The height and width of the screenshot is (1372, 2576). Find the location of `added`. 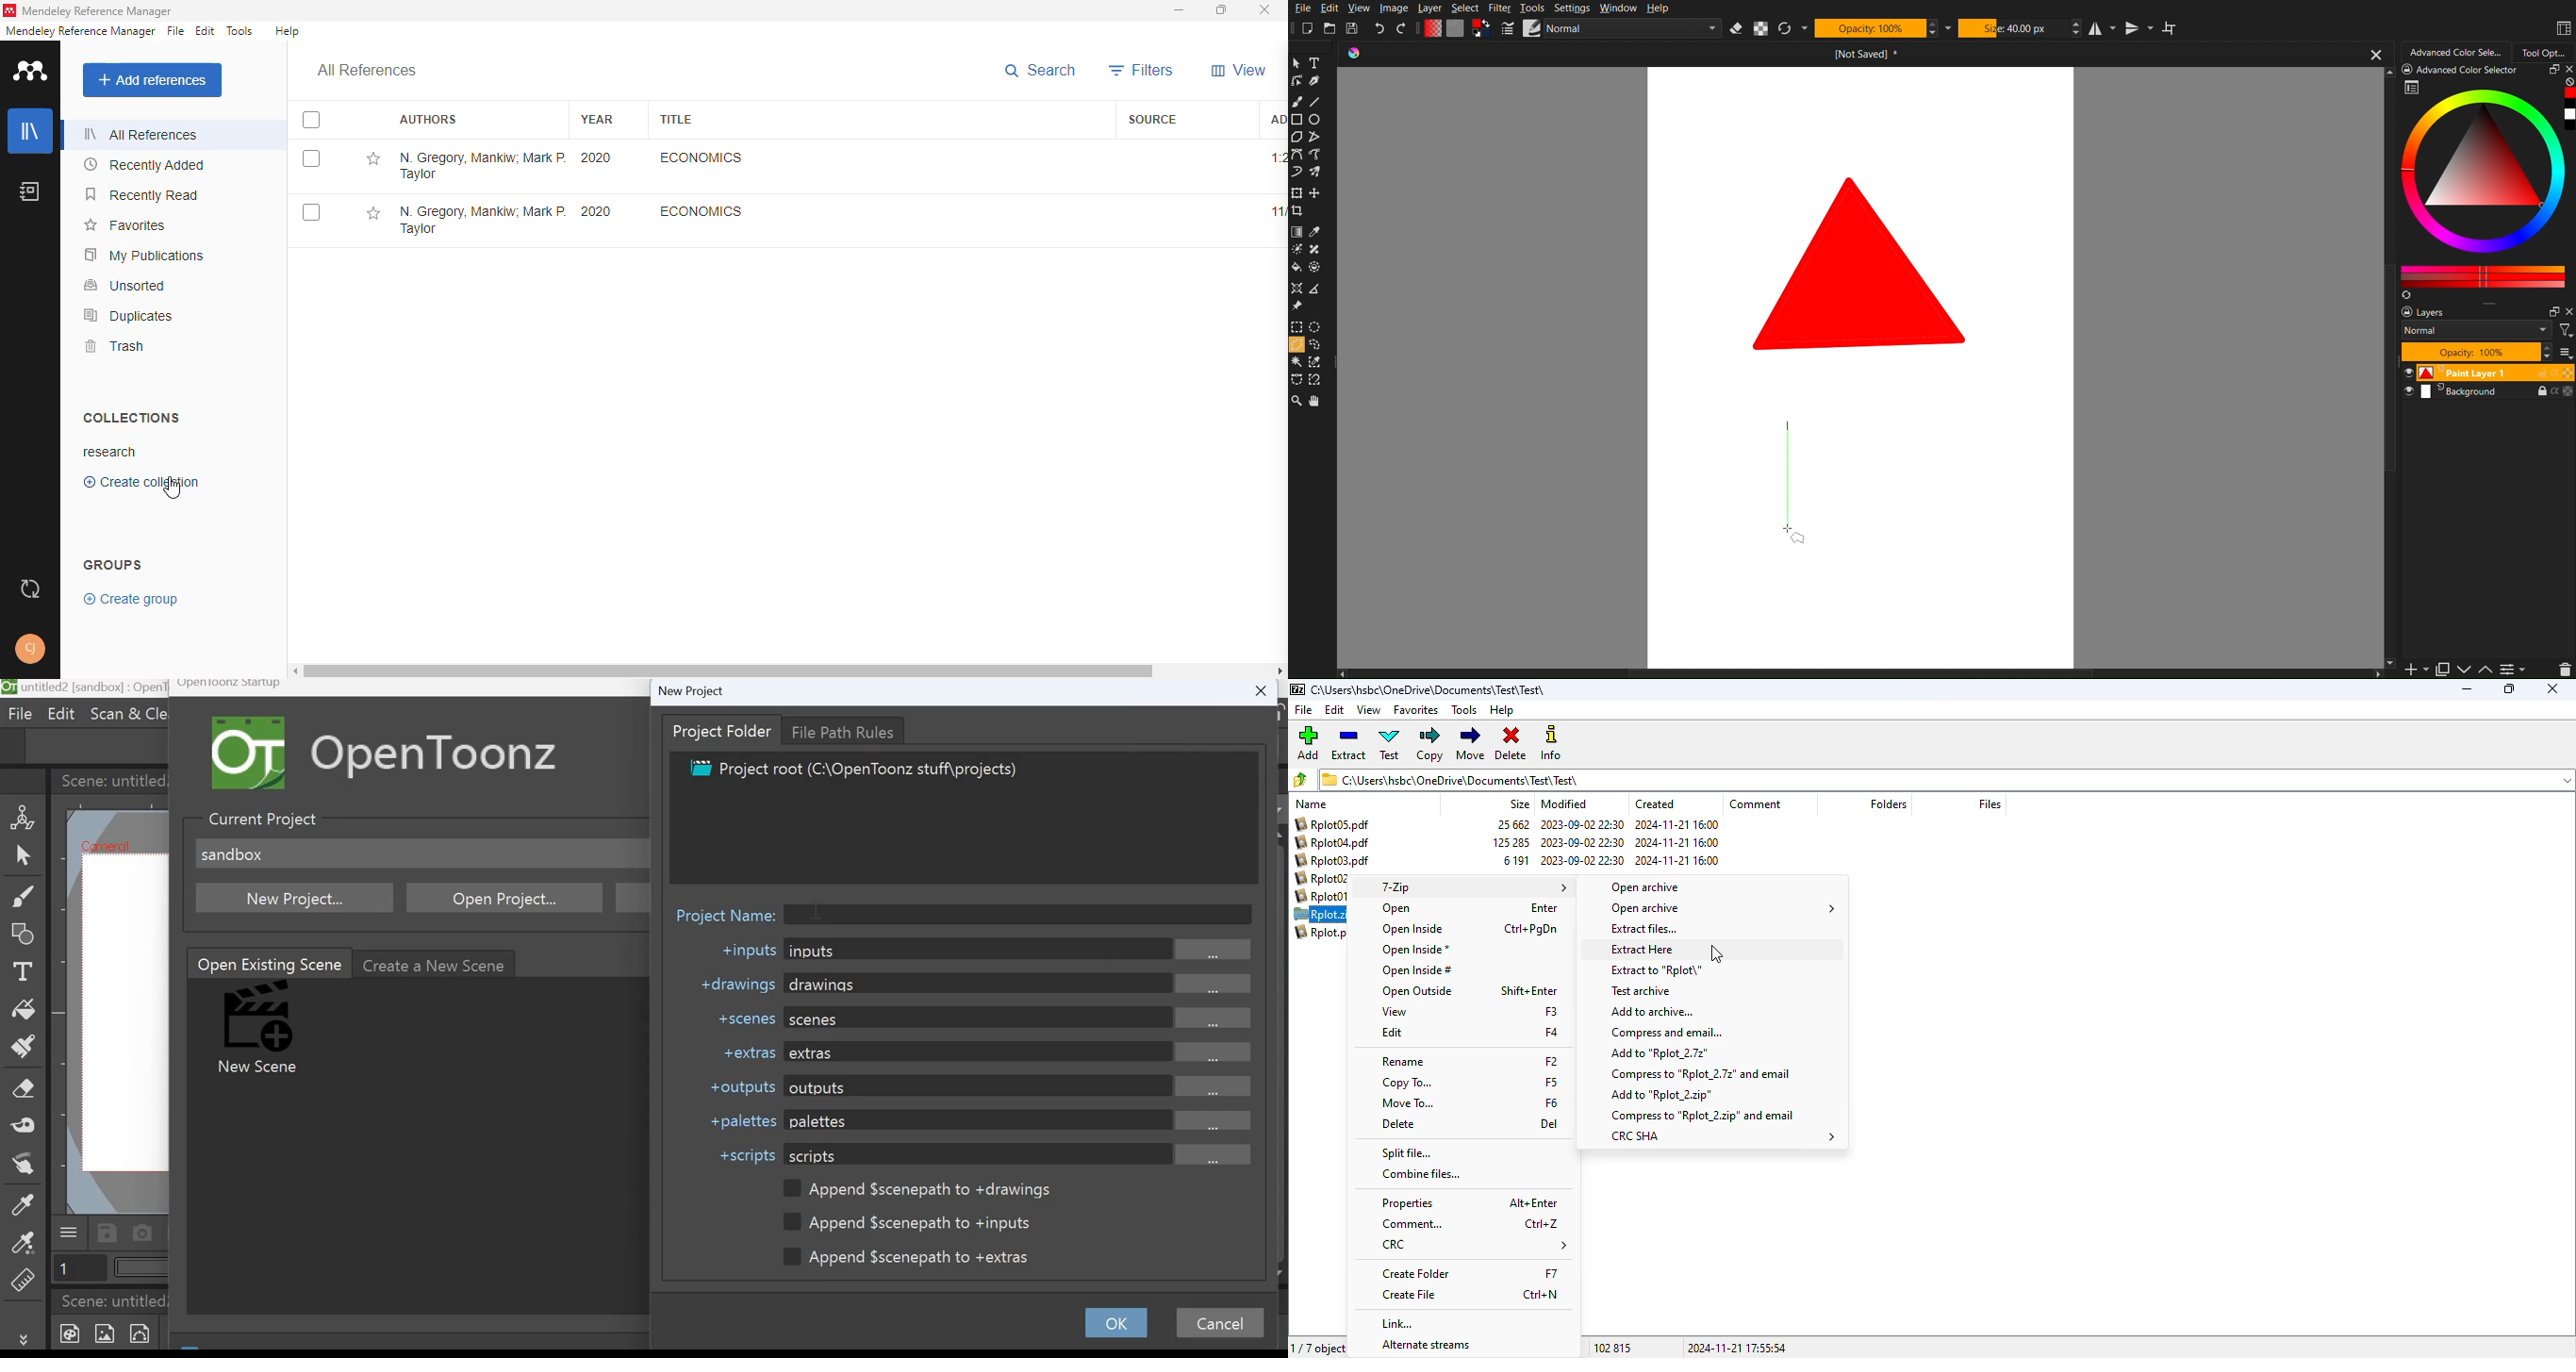

added is located at coordinates (1276, 118).